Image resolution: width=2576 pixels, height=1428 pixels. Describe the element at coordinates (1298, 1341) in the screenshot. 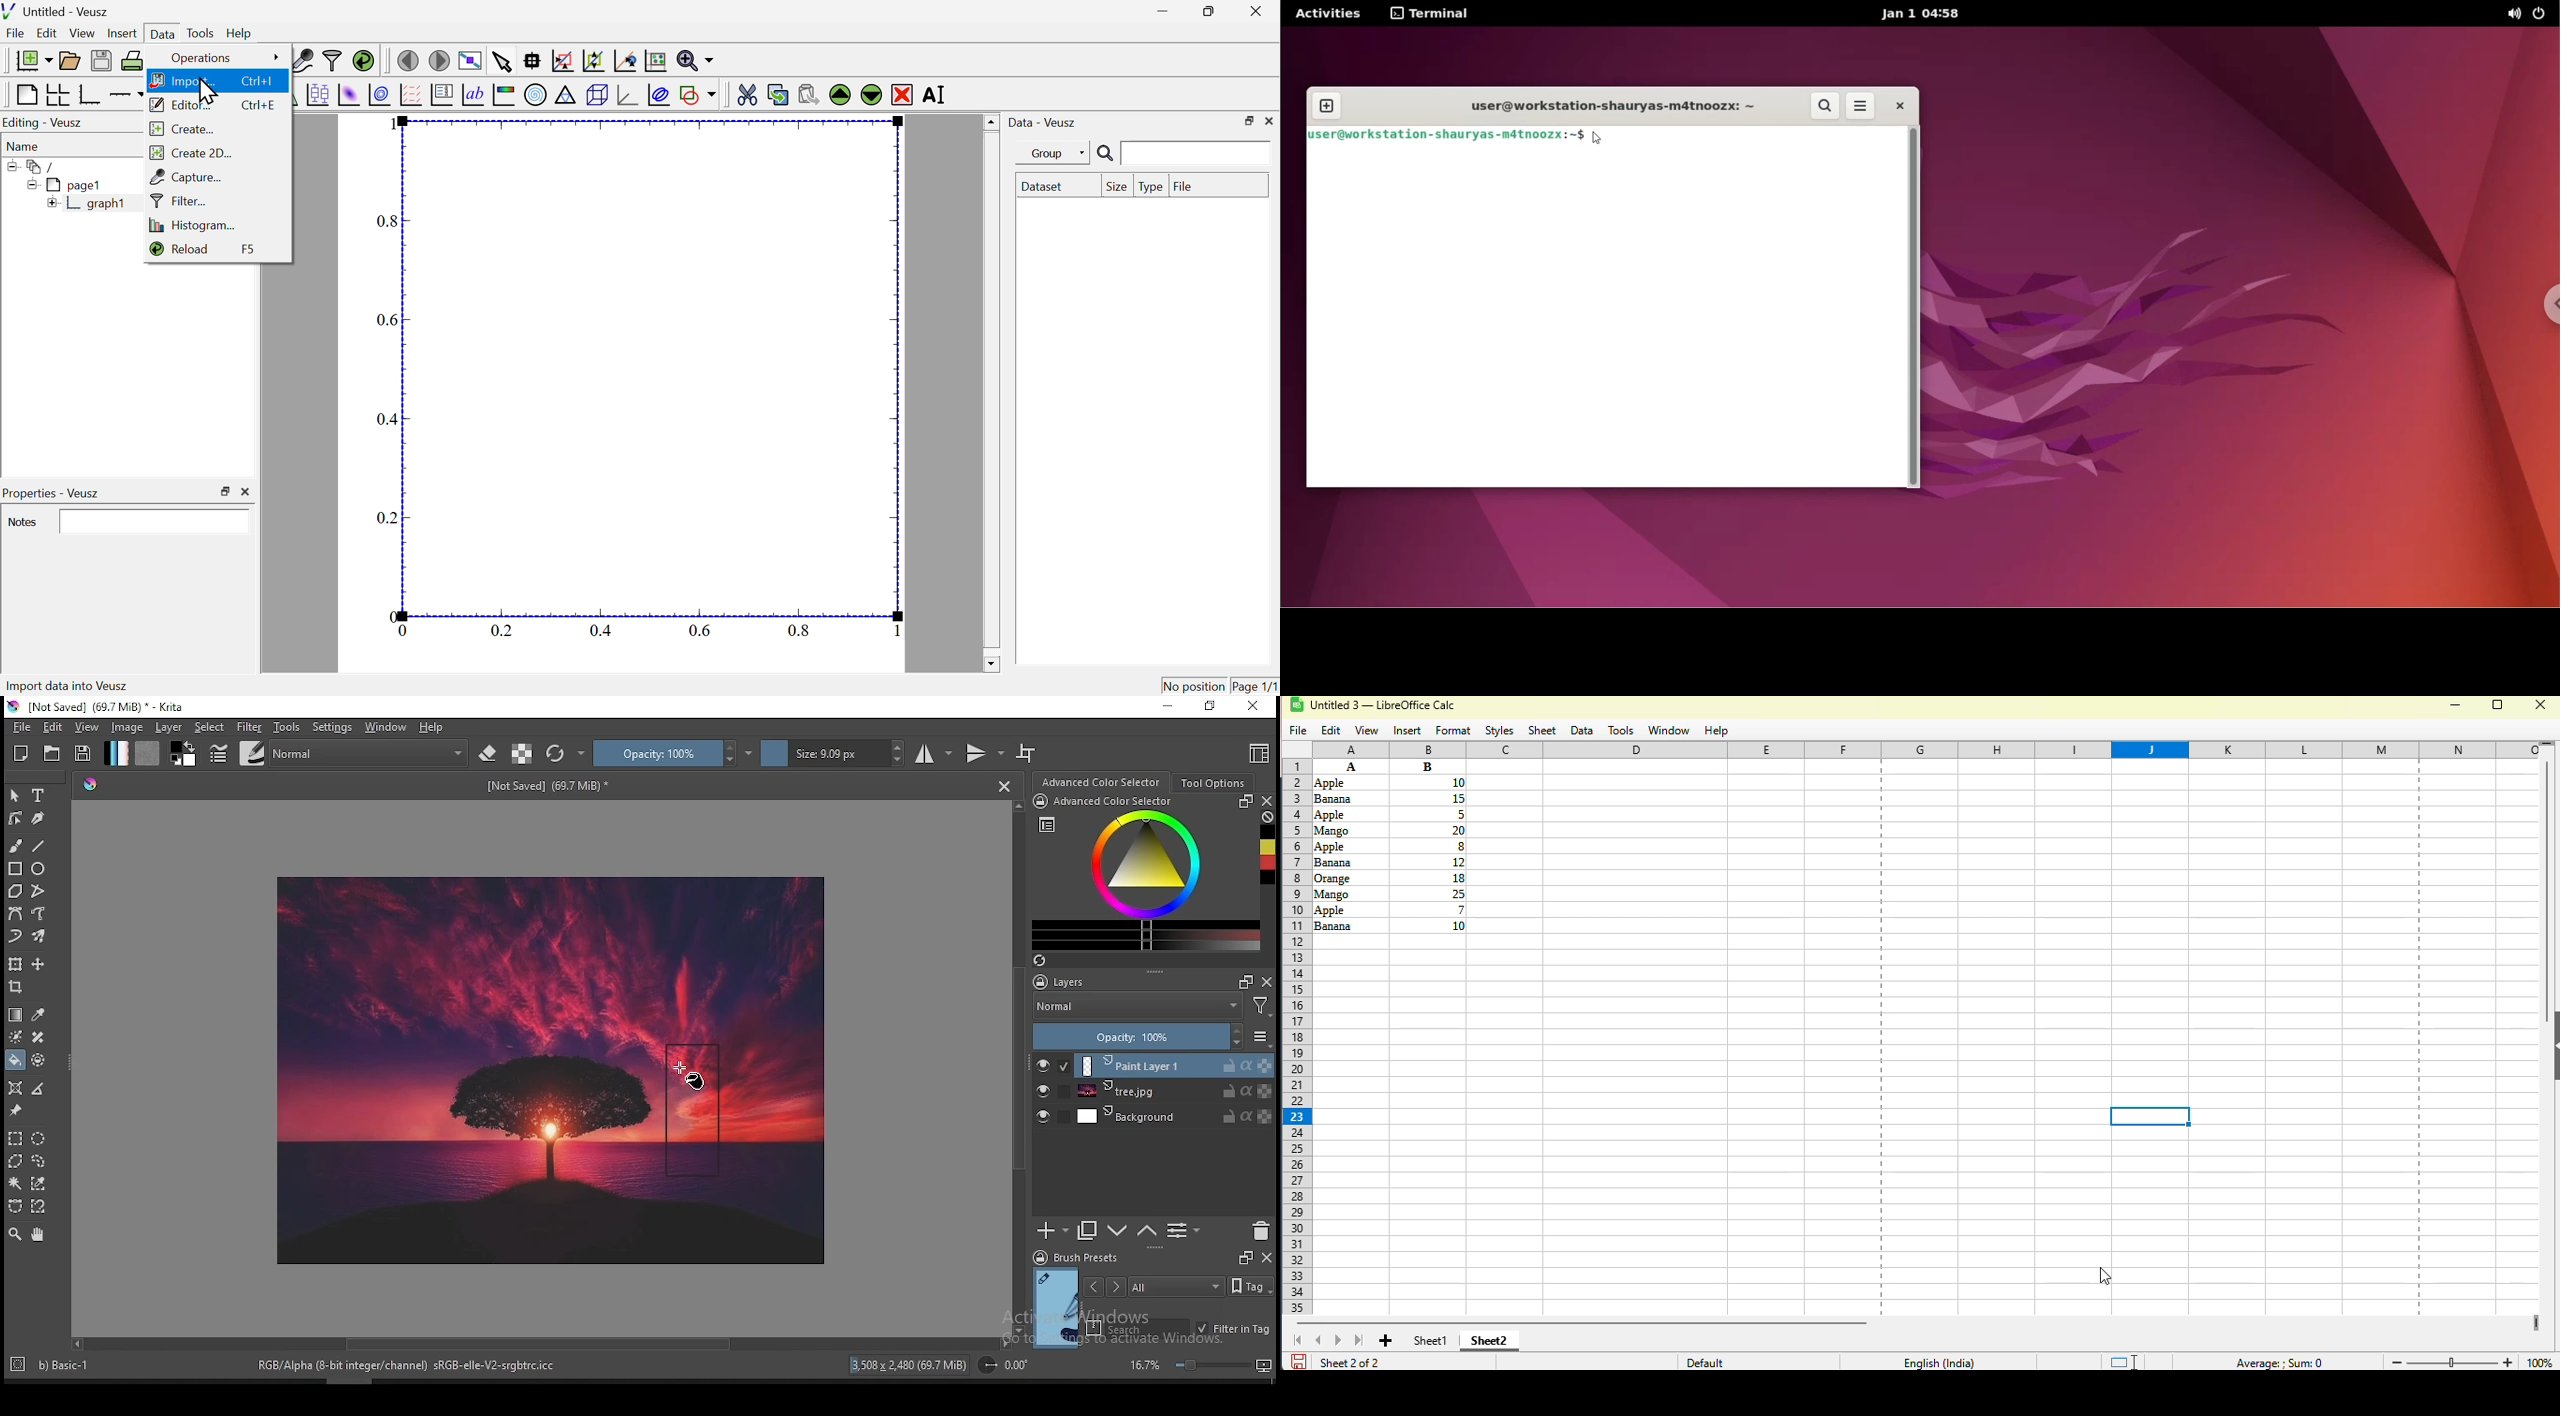

I see `scroll to first sheet` at that location.